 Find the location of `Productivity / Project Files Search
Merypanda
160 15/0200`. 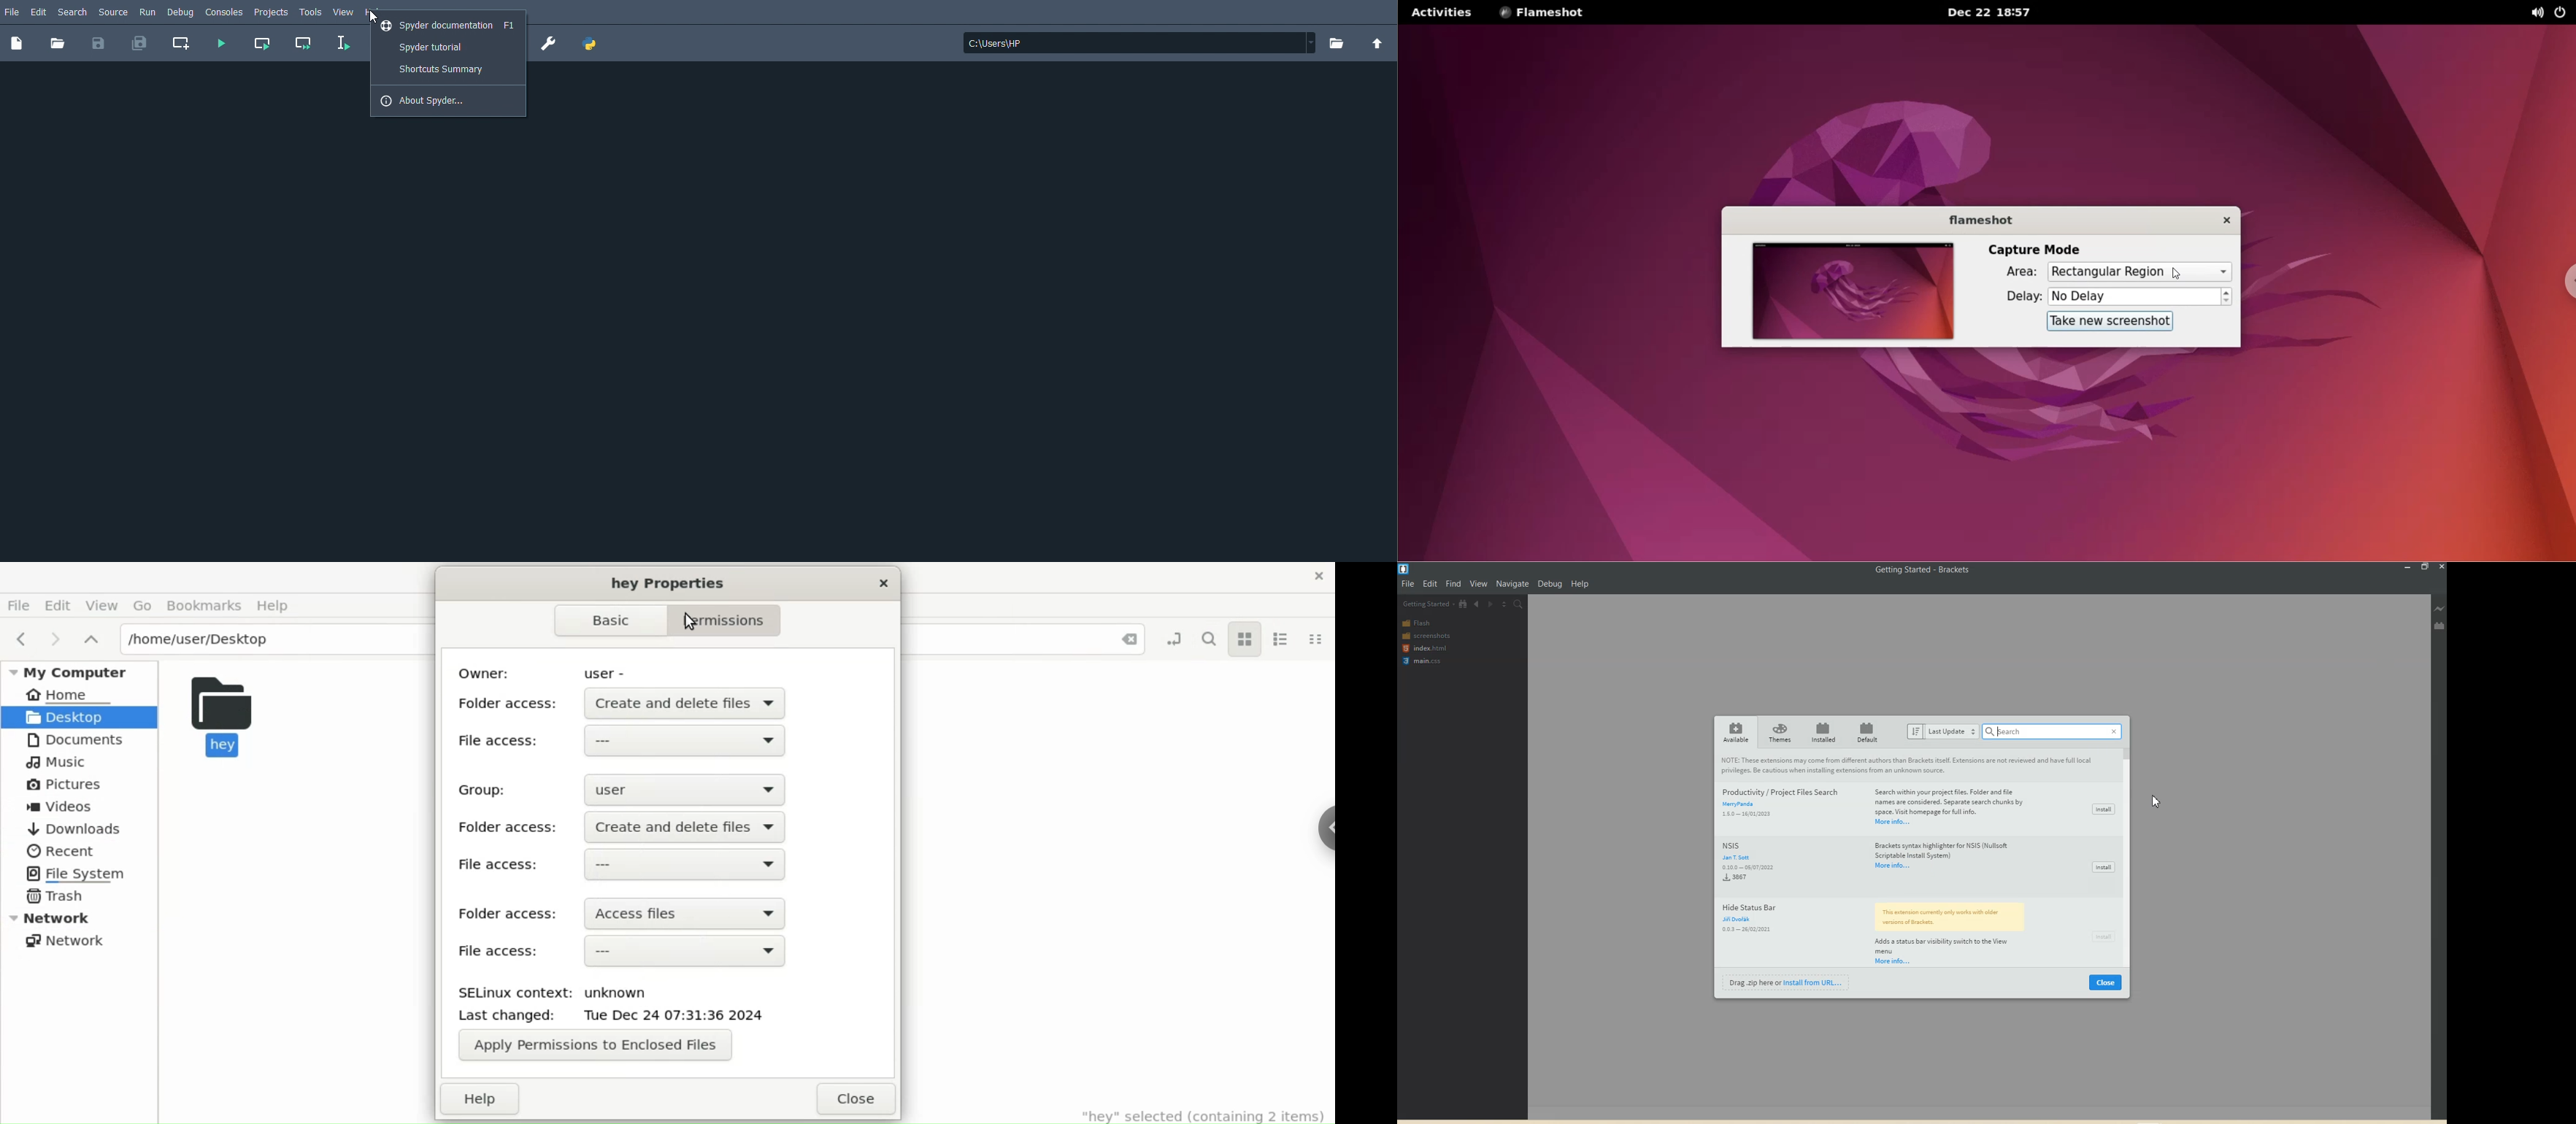

Productivity / Project Files Search
Merypanda
160 15/0200 is located at coordinates (1780, 802).